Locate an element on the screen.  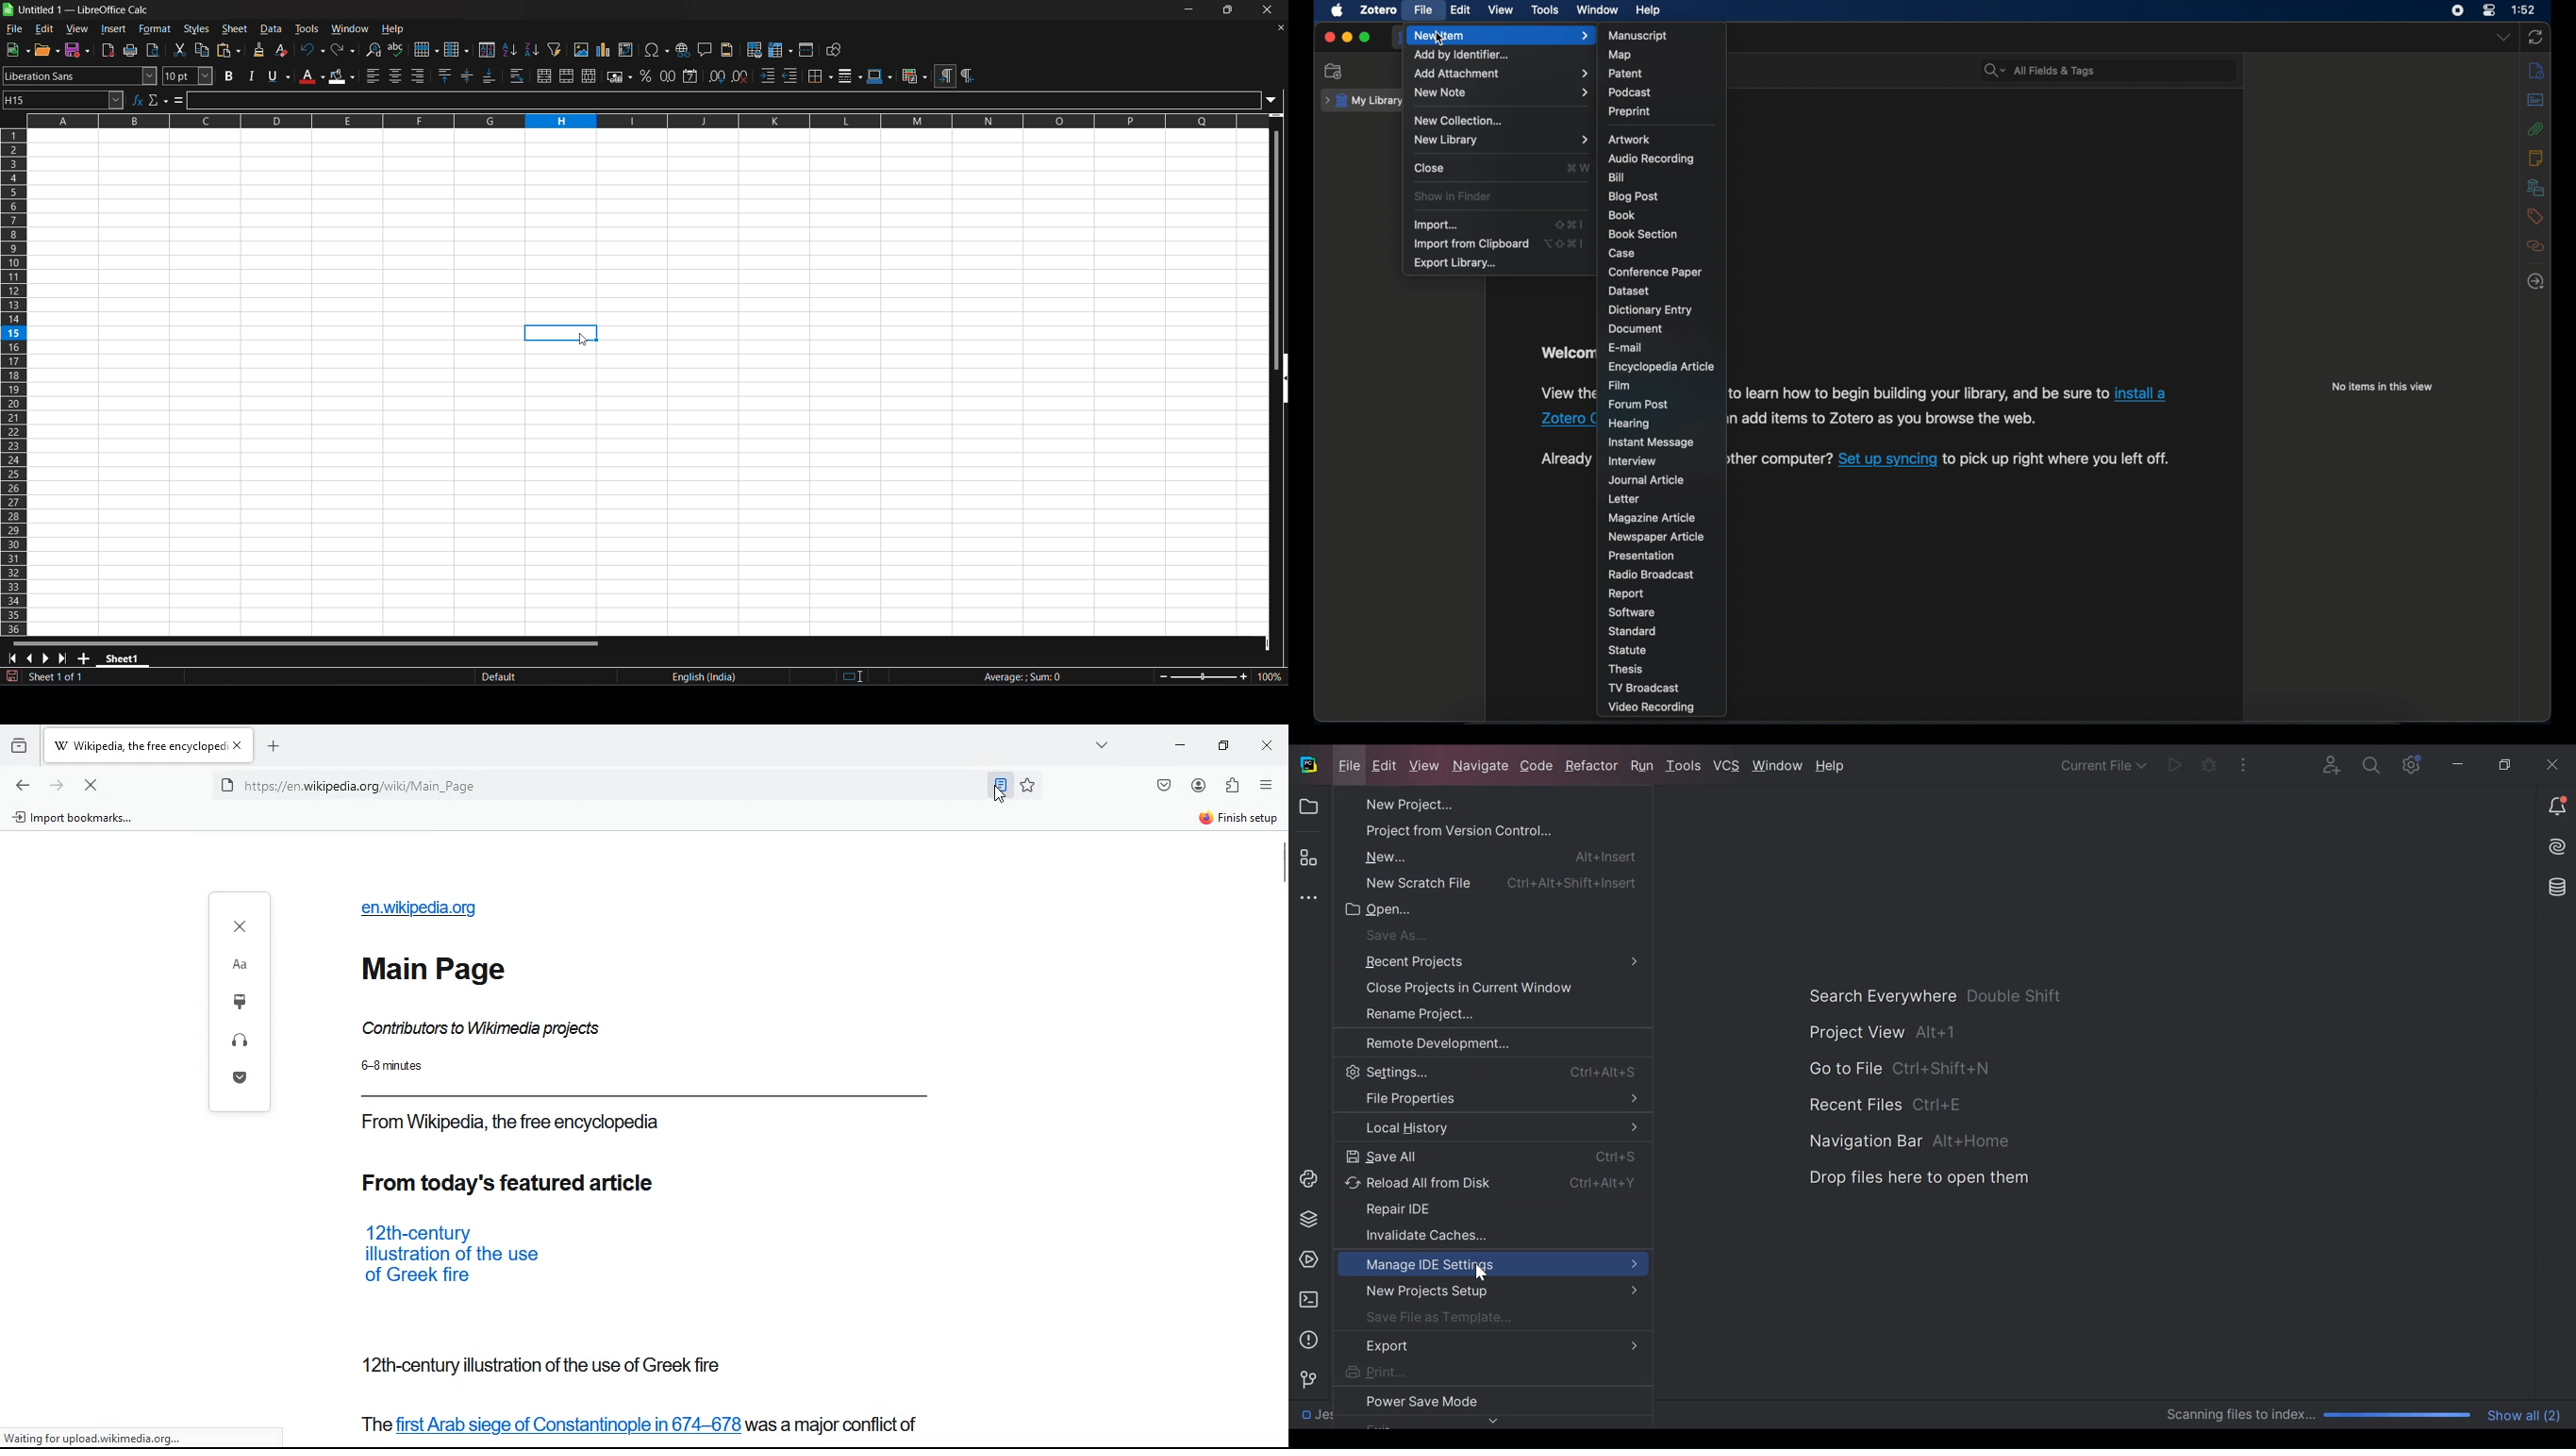
format is located at coordinates (157, 30).